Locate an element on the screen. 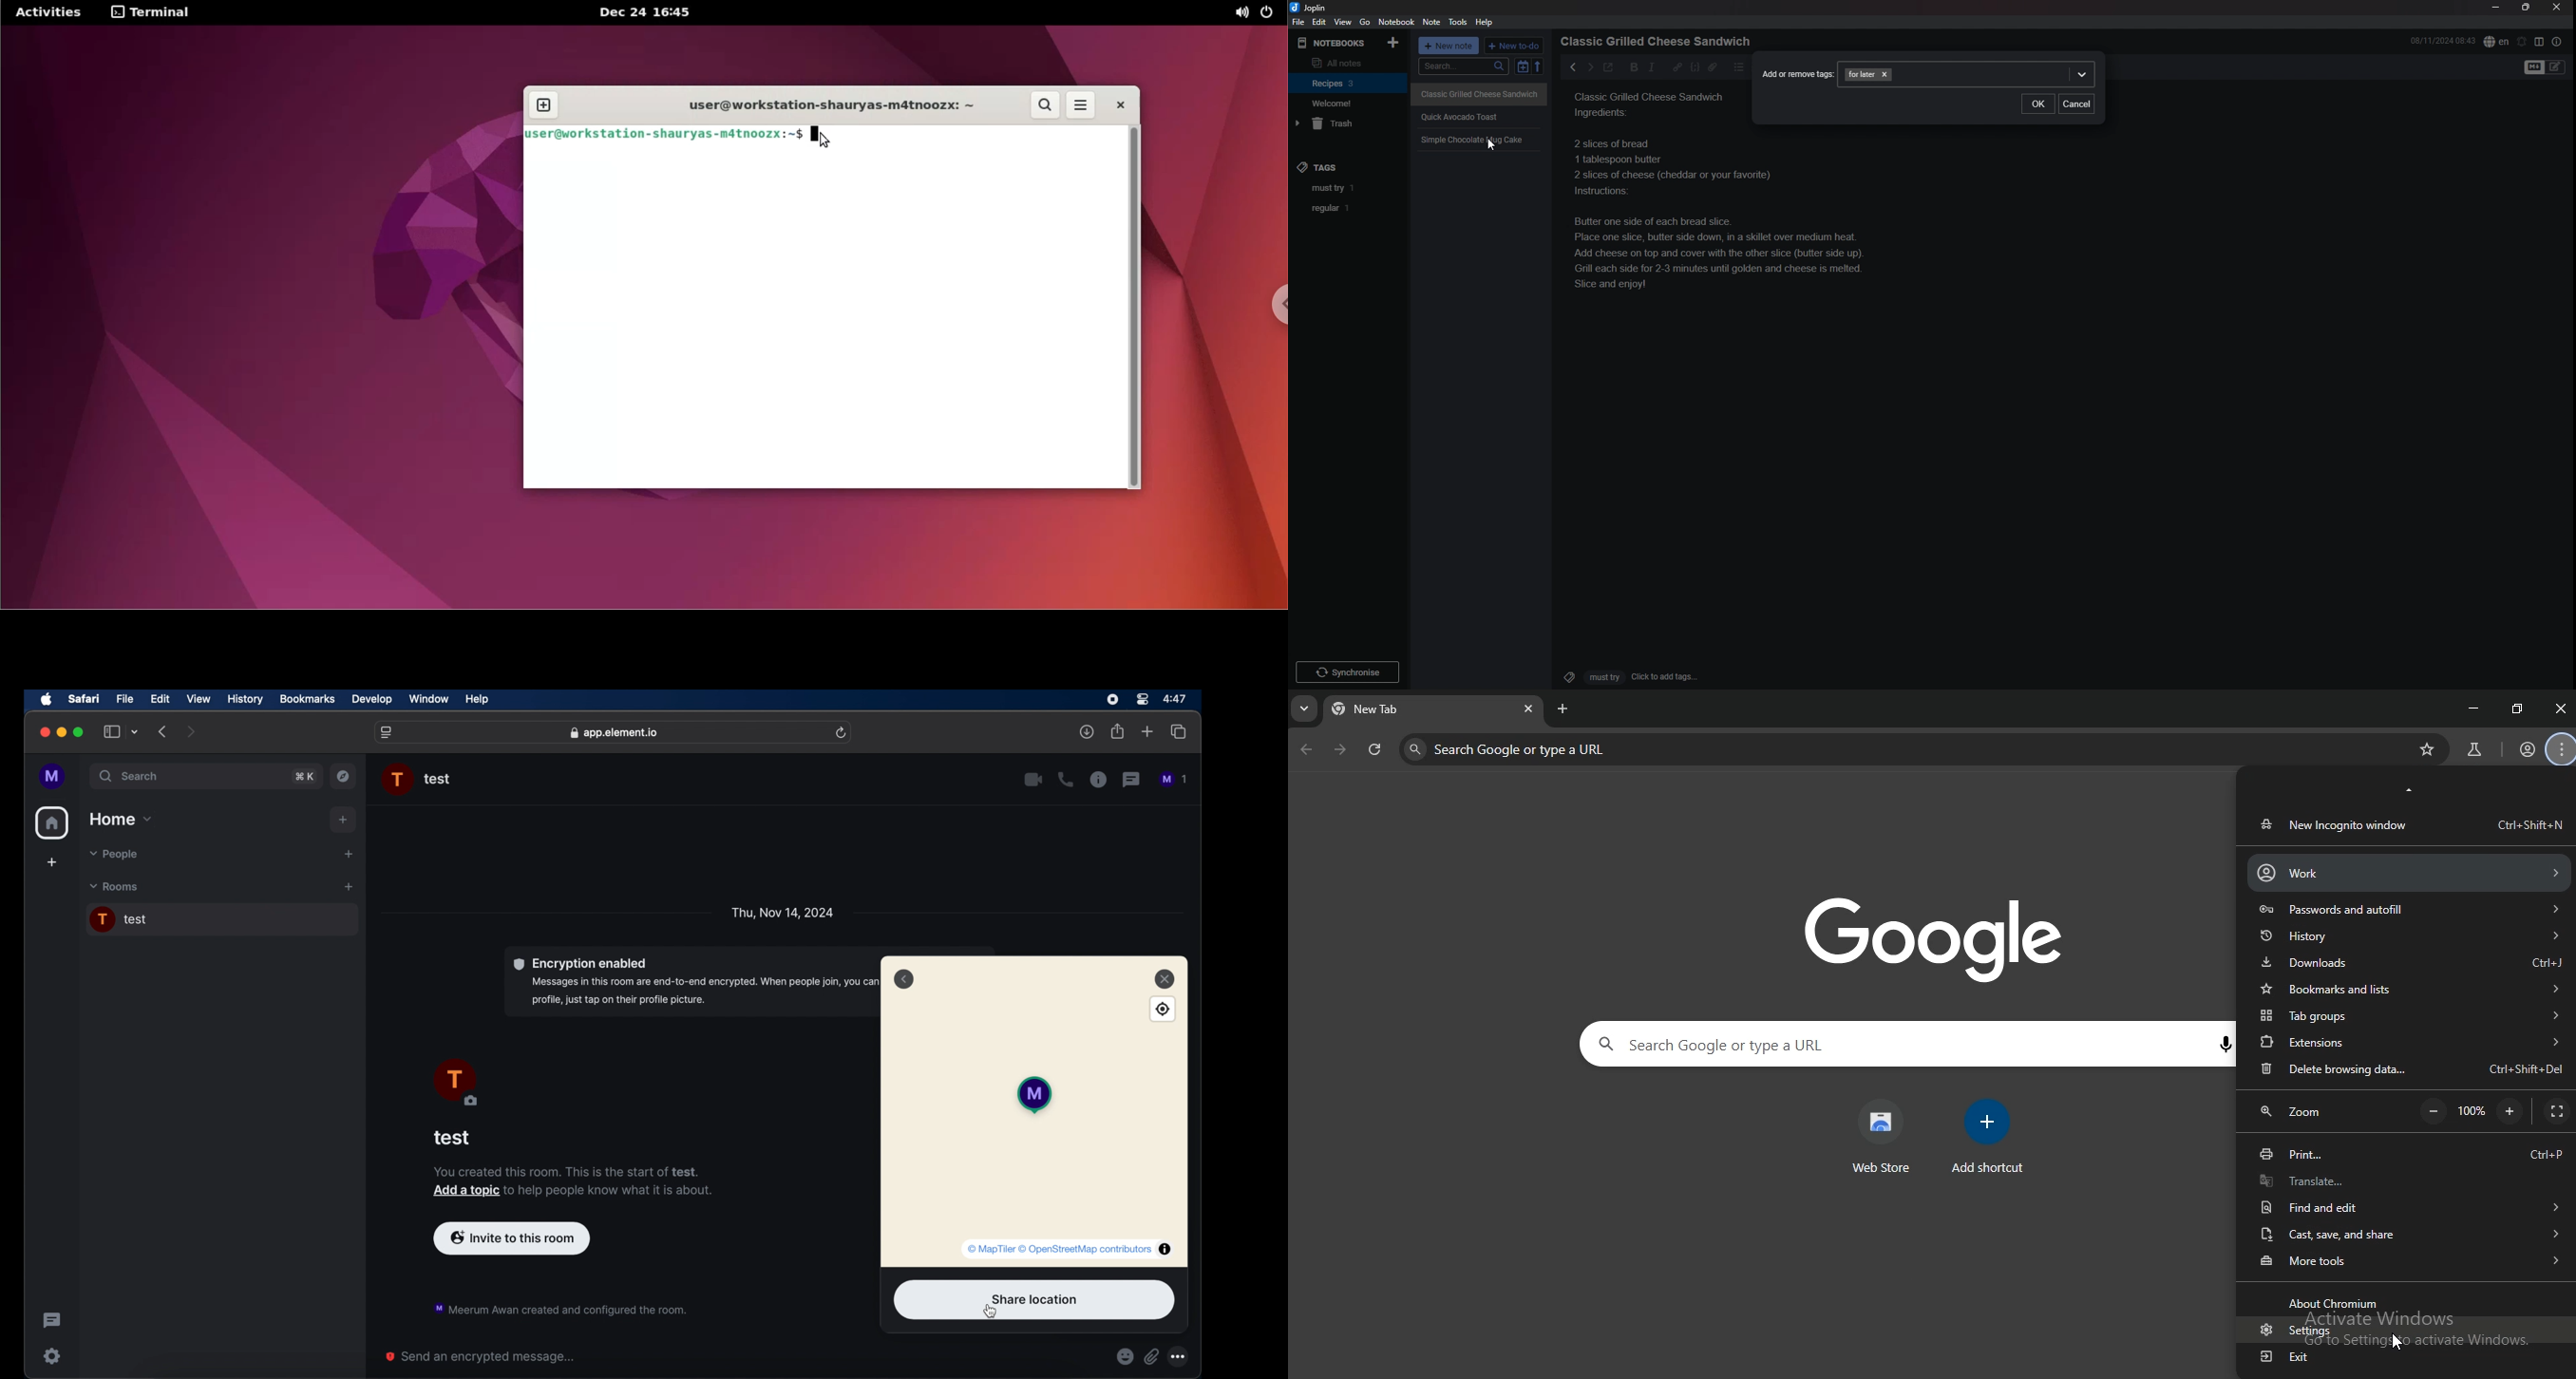 The image size is (2576, 1400). dropdown is located at coordinates (2081, 75).